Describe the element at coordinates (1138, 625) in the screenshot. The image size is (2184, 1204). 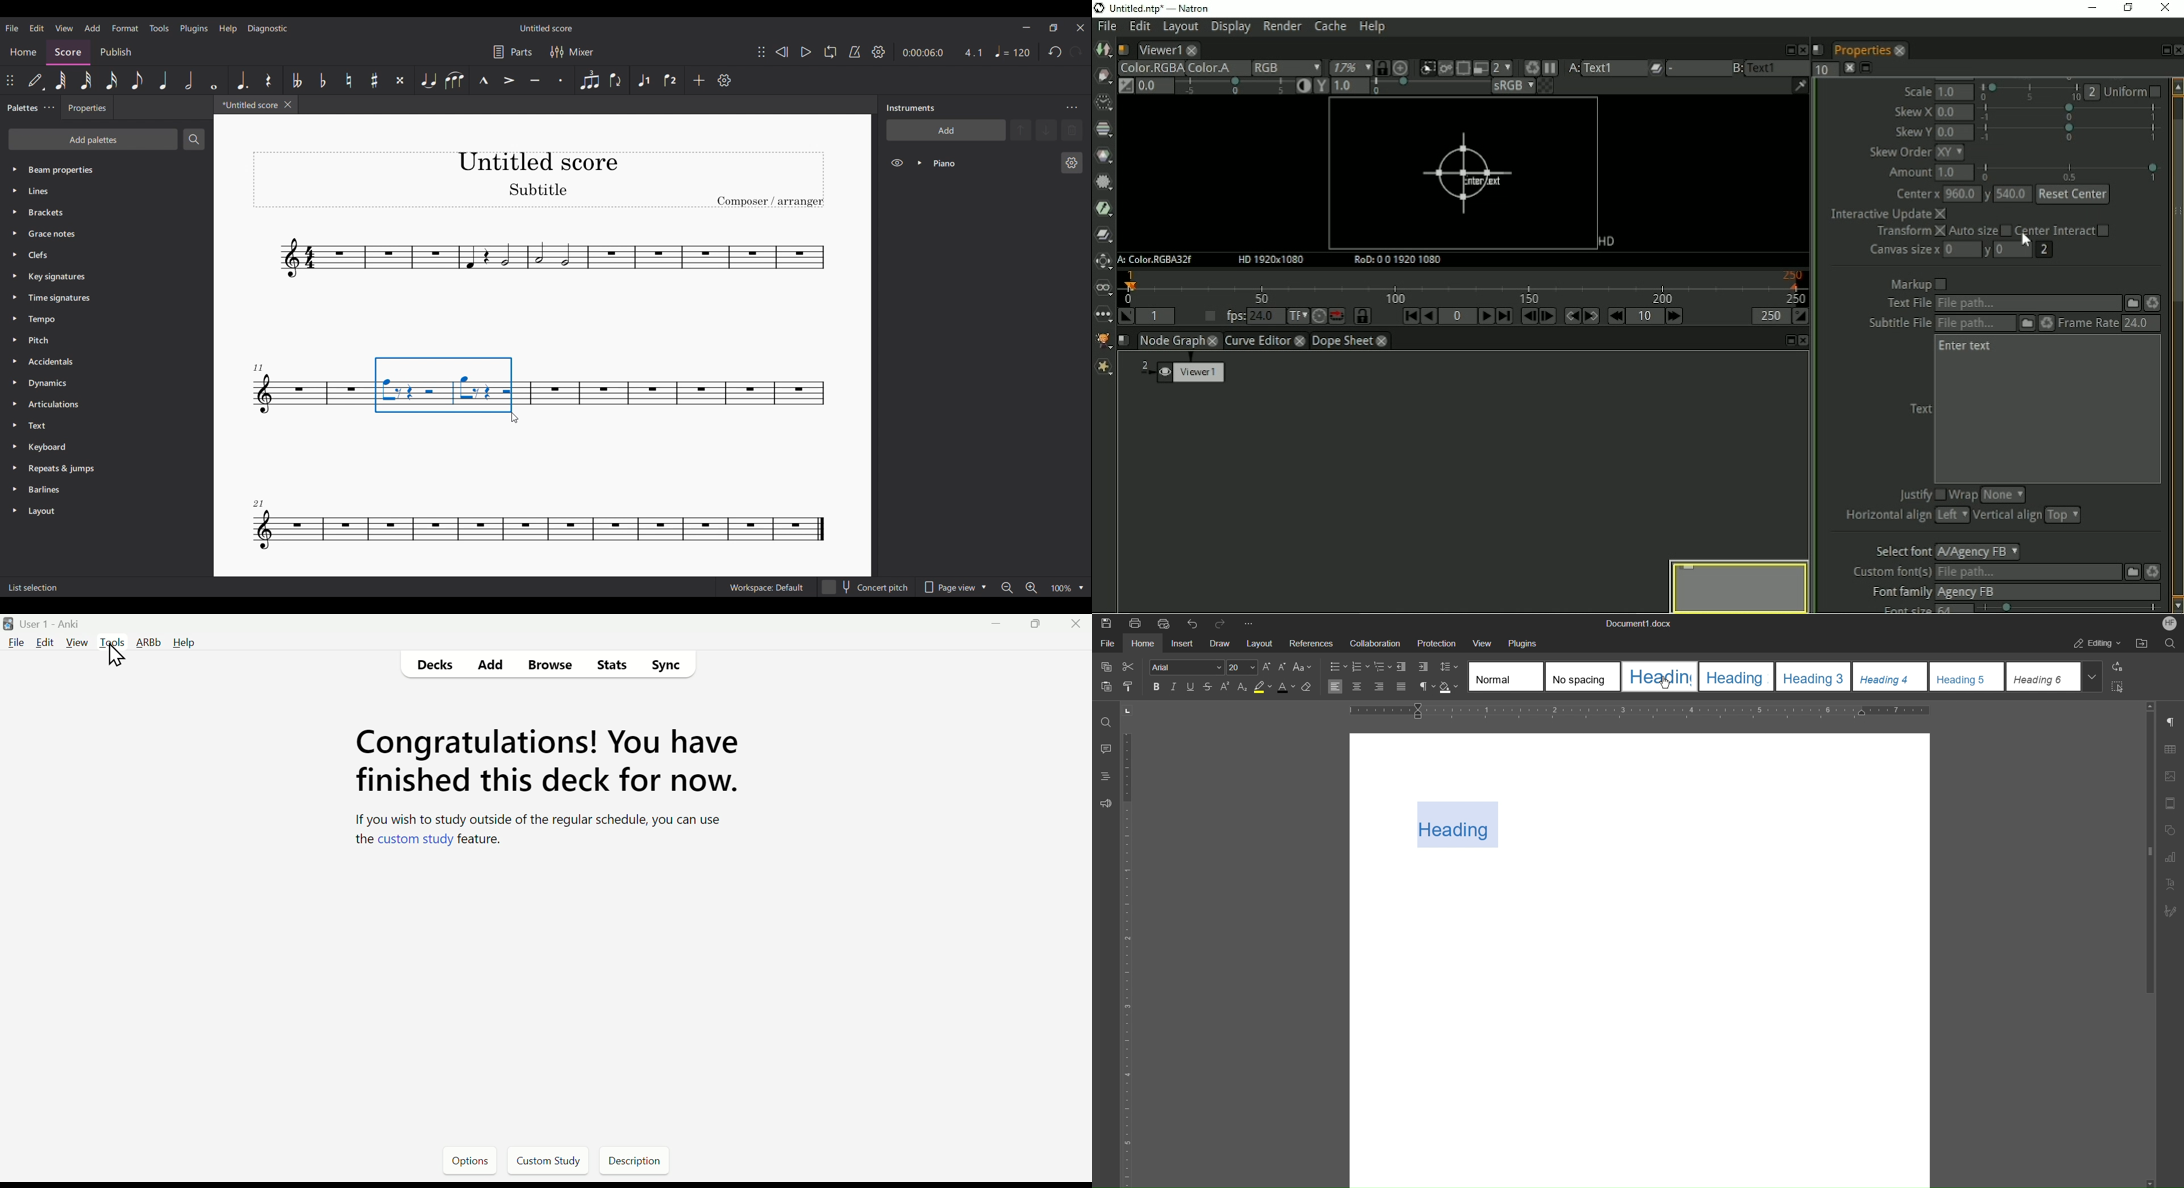
I see `Print` at that location.